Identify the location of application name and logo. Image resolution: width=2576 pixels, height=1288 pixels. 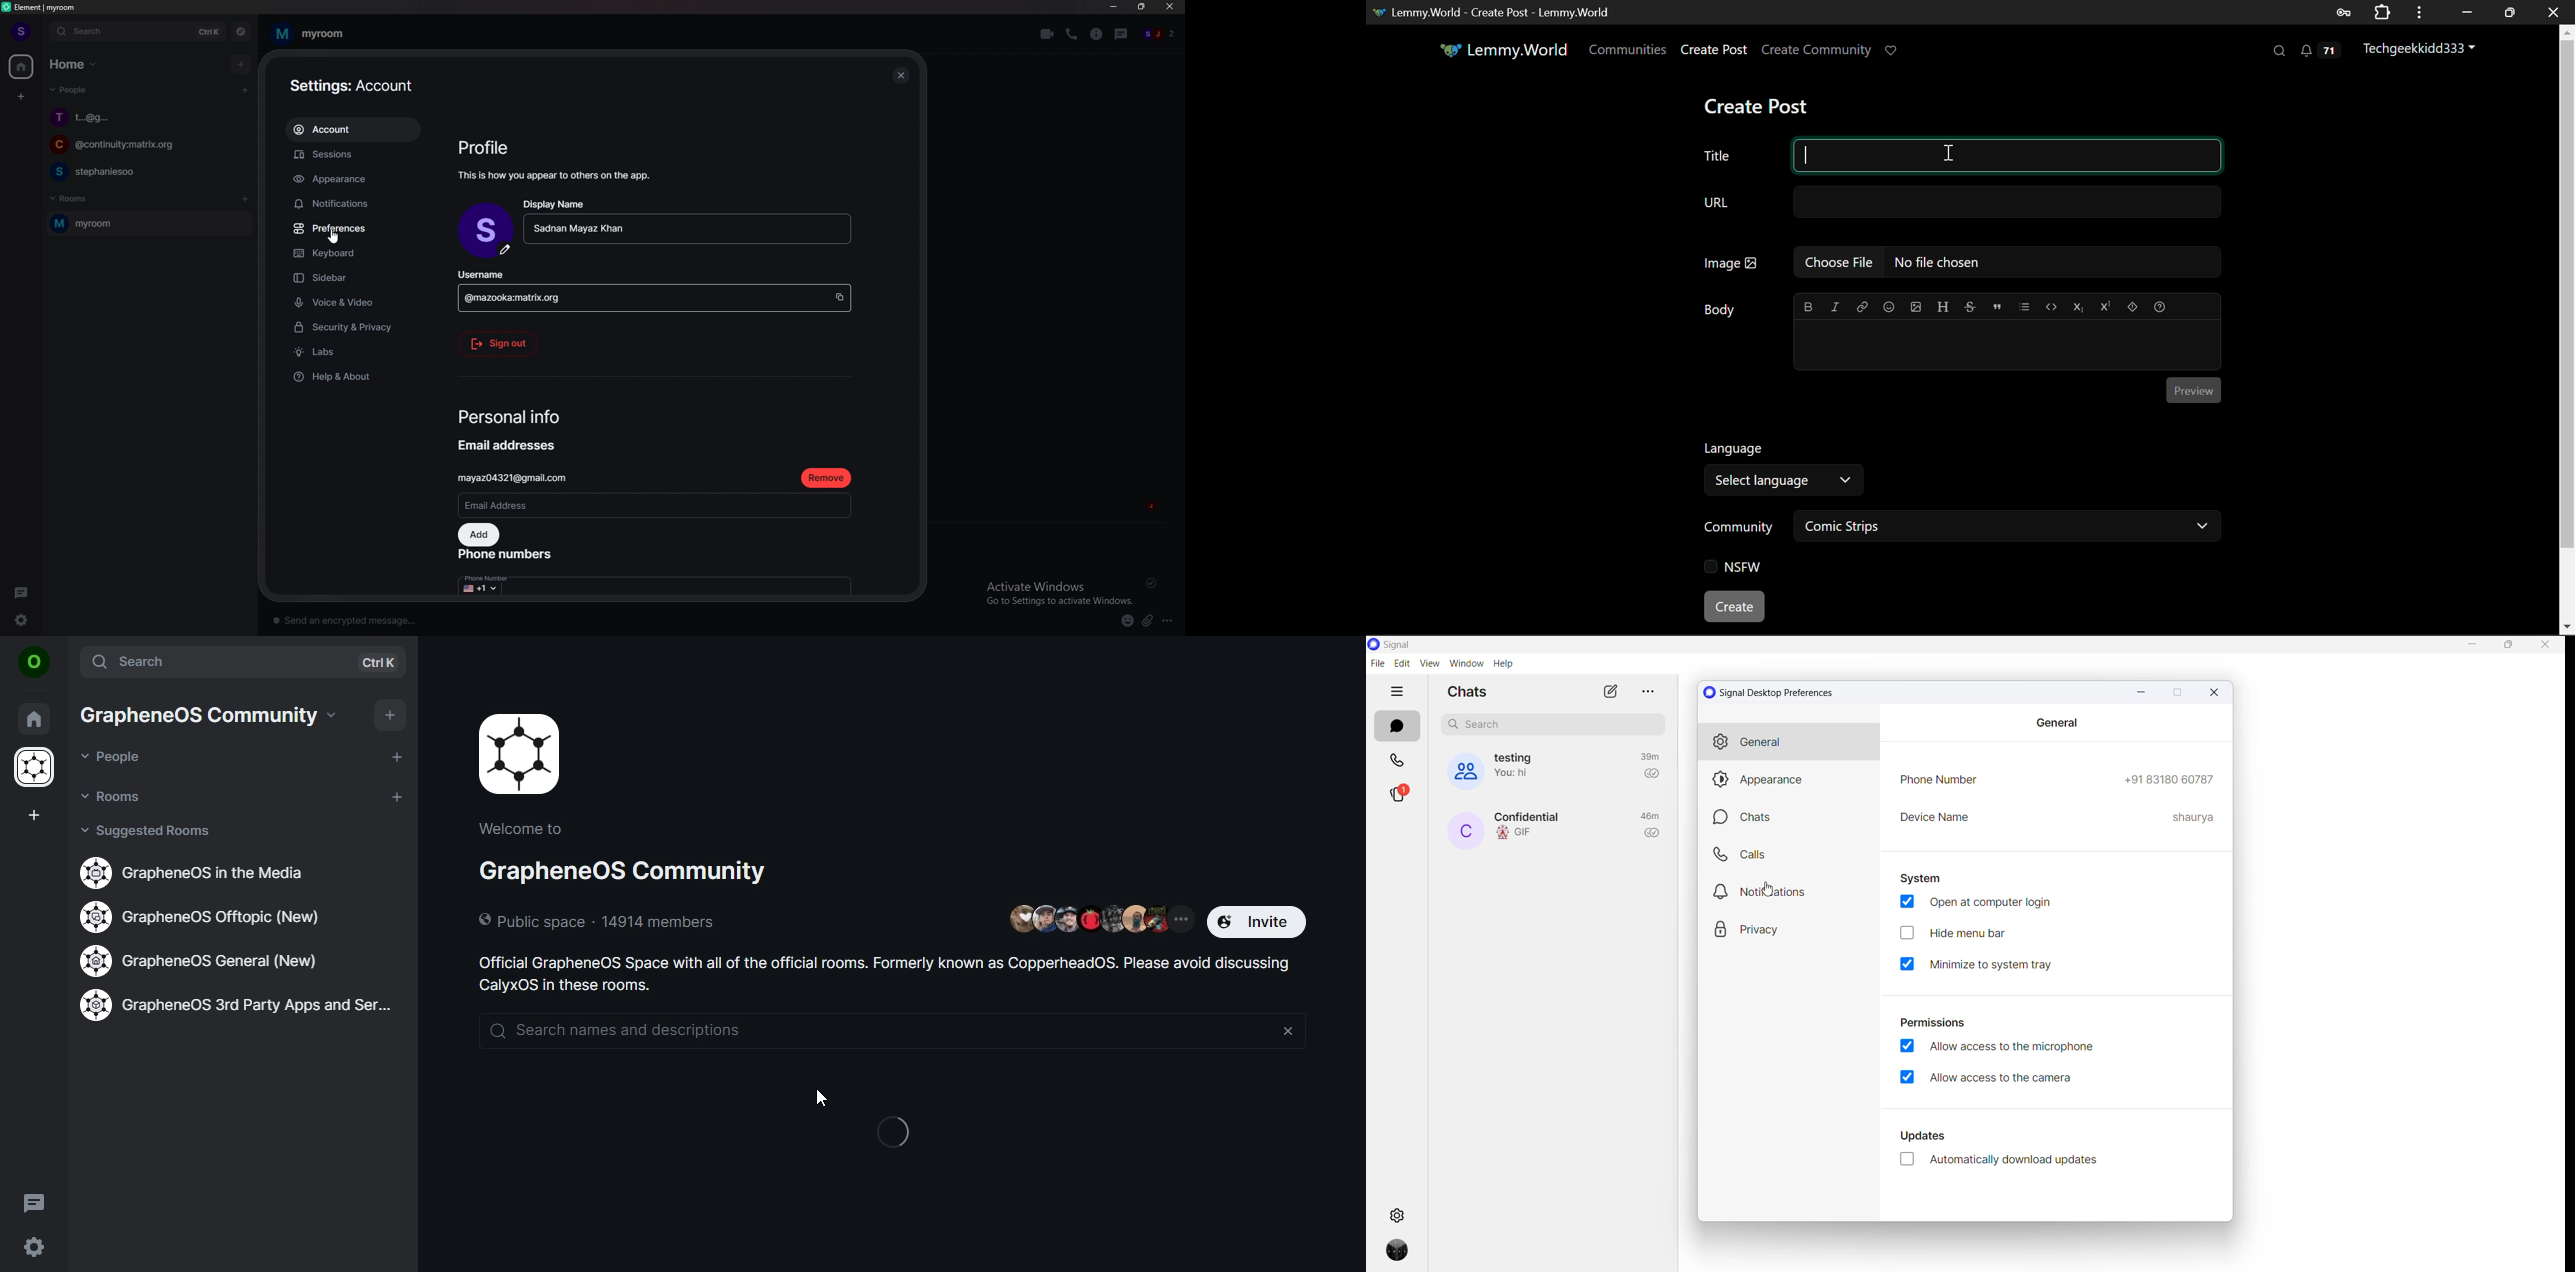
(1412, 645).